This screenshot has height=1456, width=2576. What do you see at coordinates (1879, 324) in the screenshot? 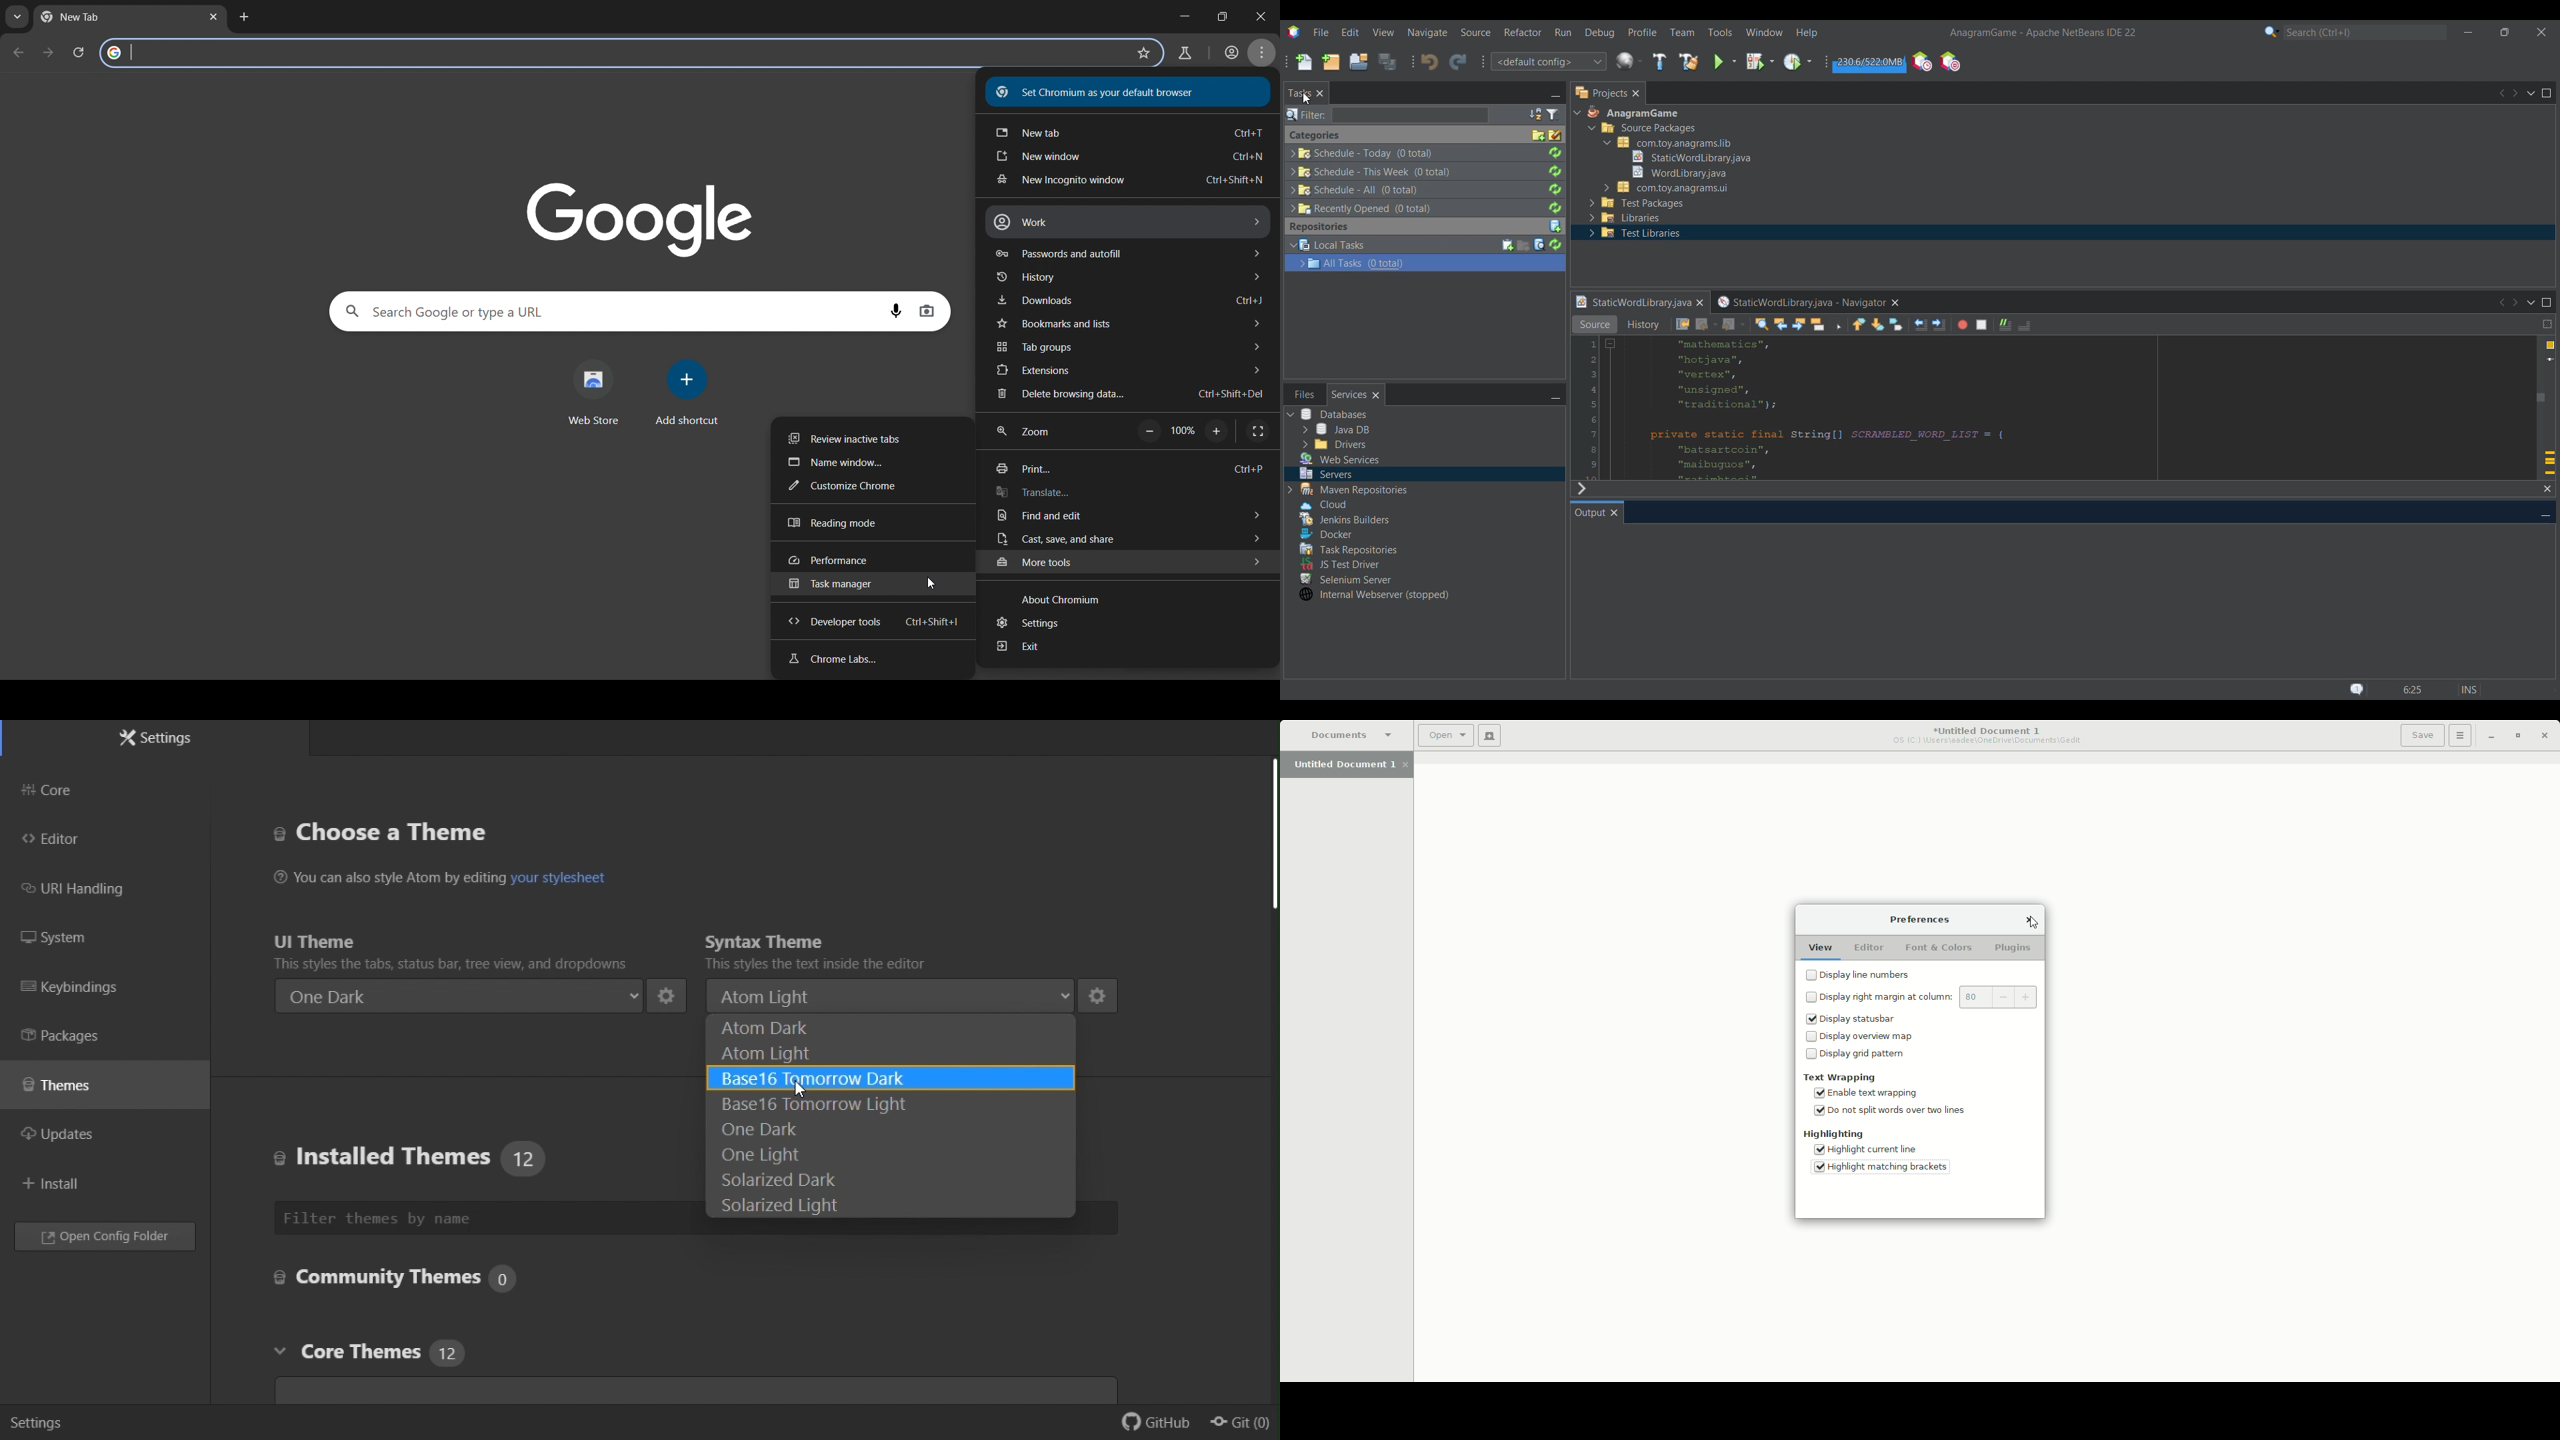
I see `Next bookmark` at bounding box center [1879, 324].